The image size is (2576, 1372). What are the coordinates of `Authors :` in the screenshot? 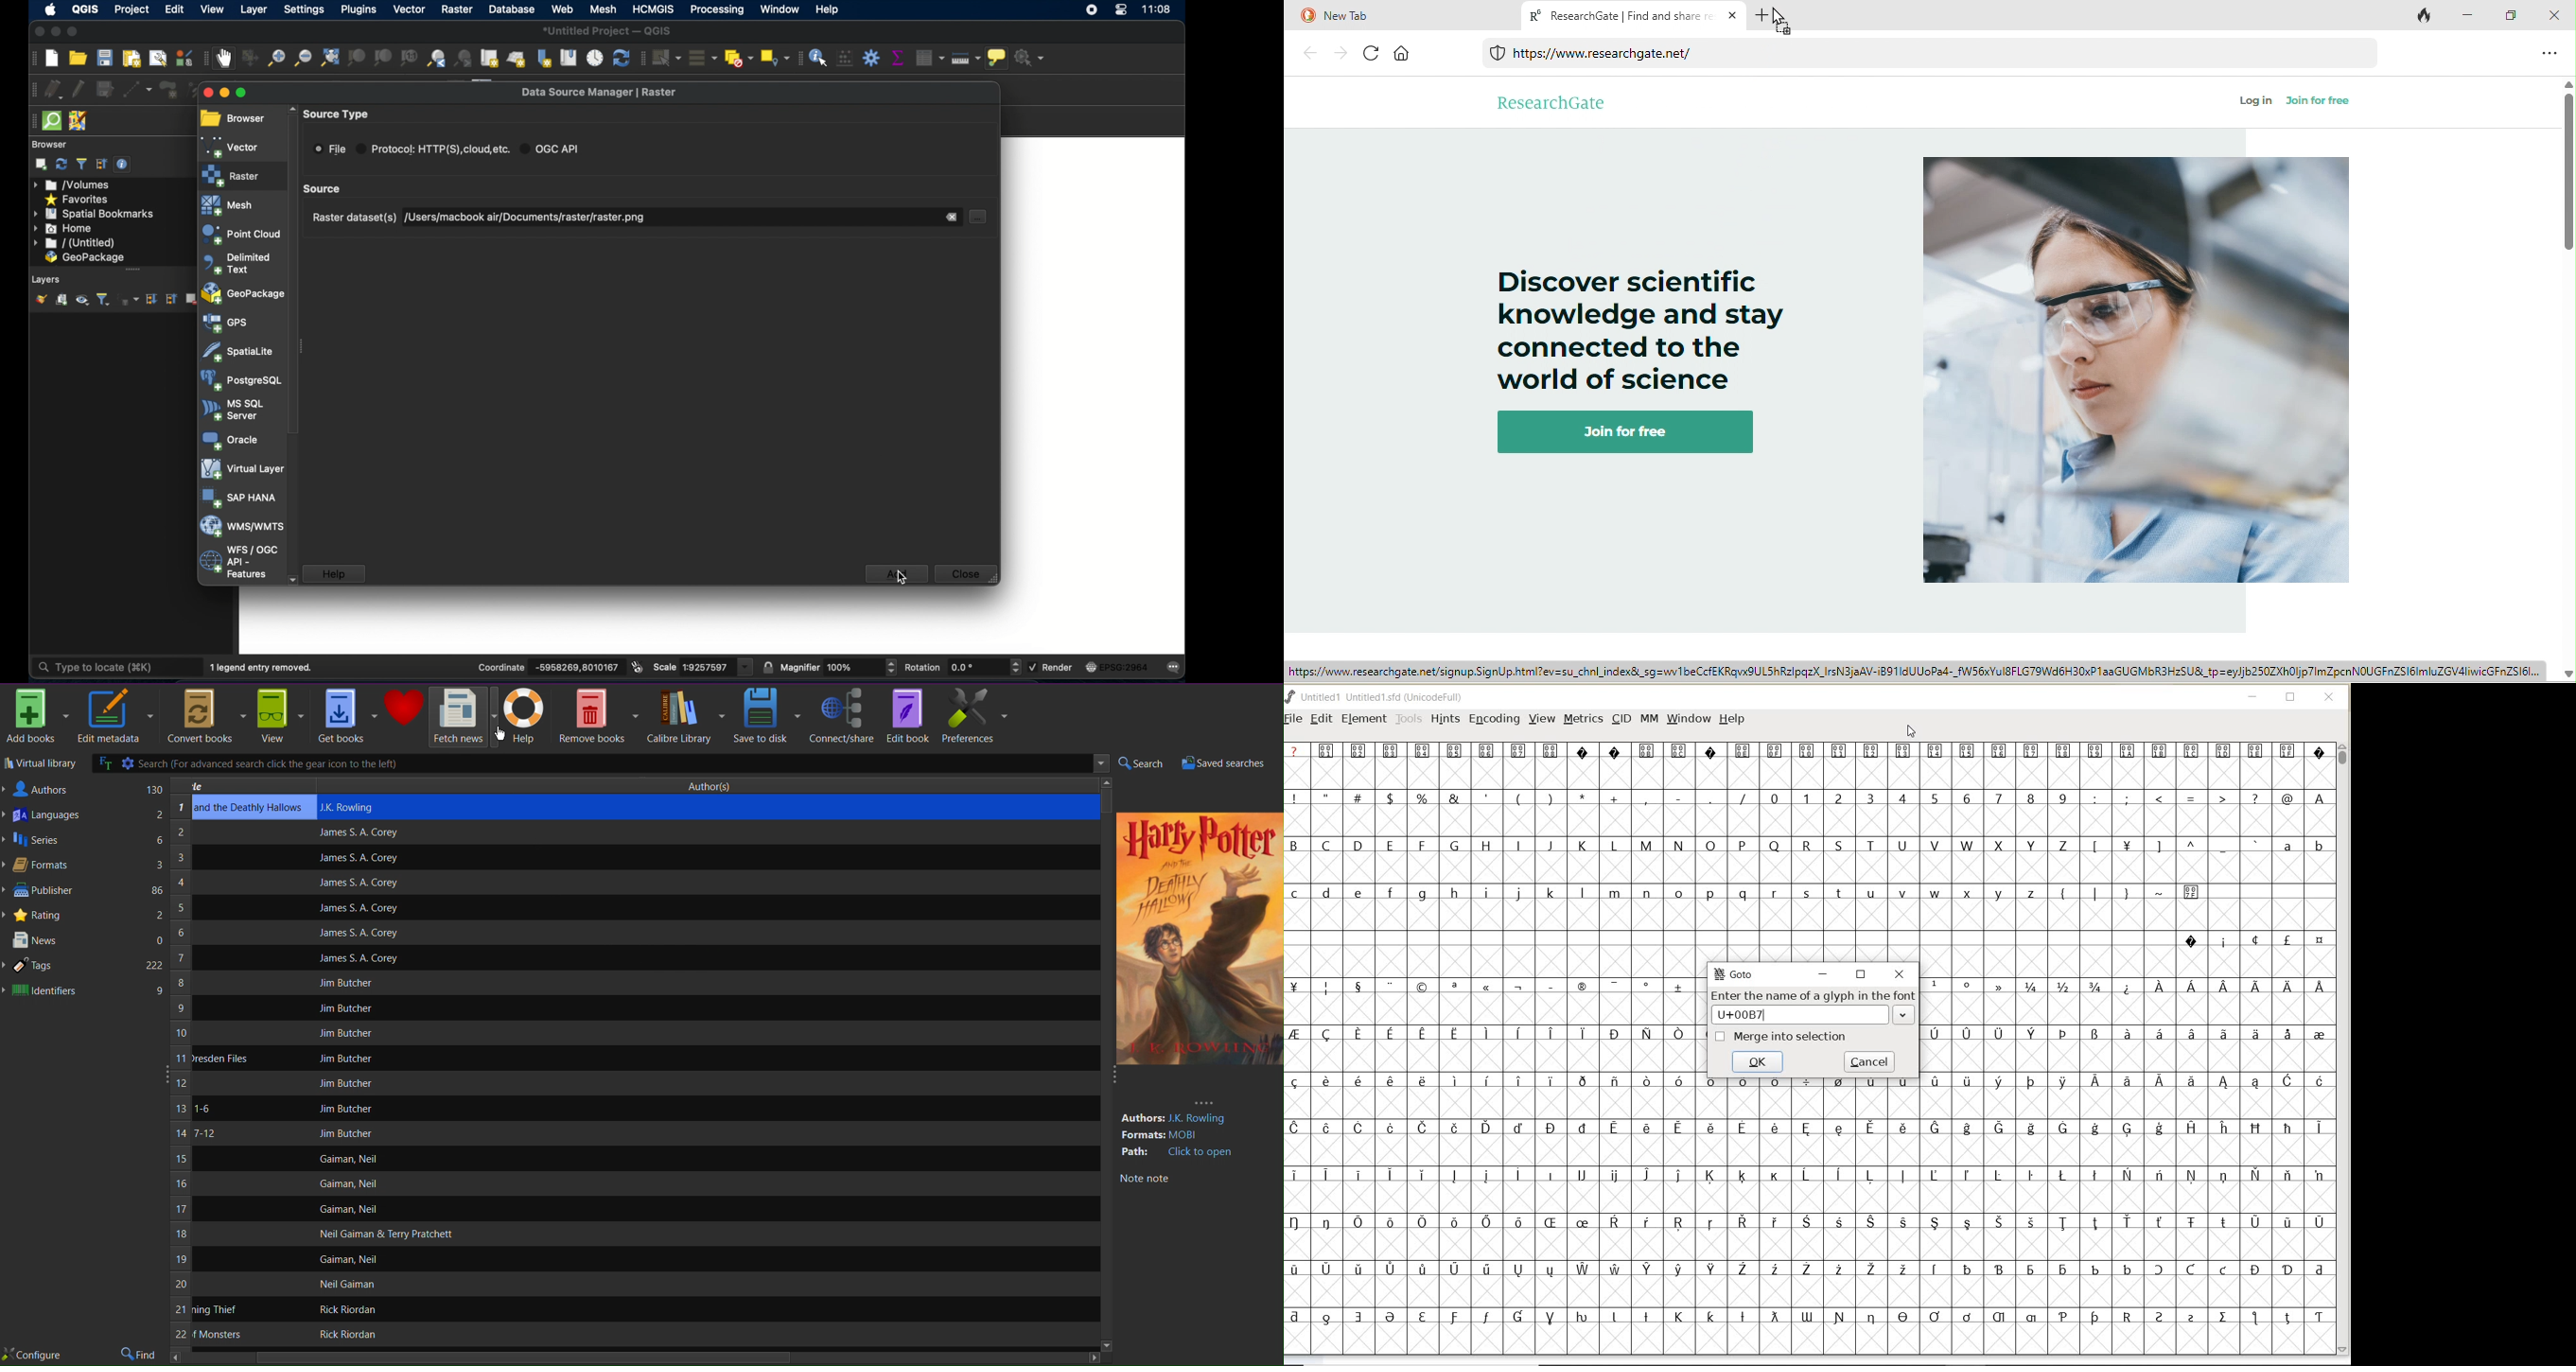 It's located at (1142, 1118).